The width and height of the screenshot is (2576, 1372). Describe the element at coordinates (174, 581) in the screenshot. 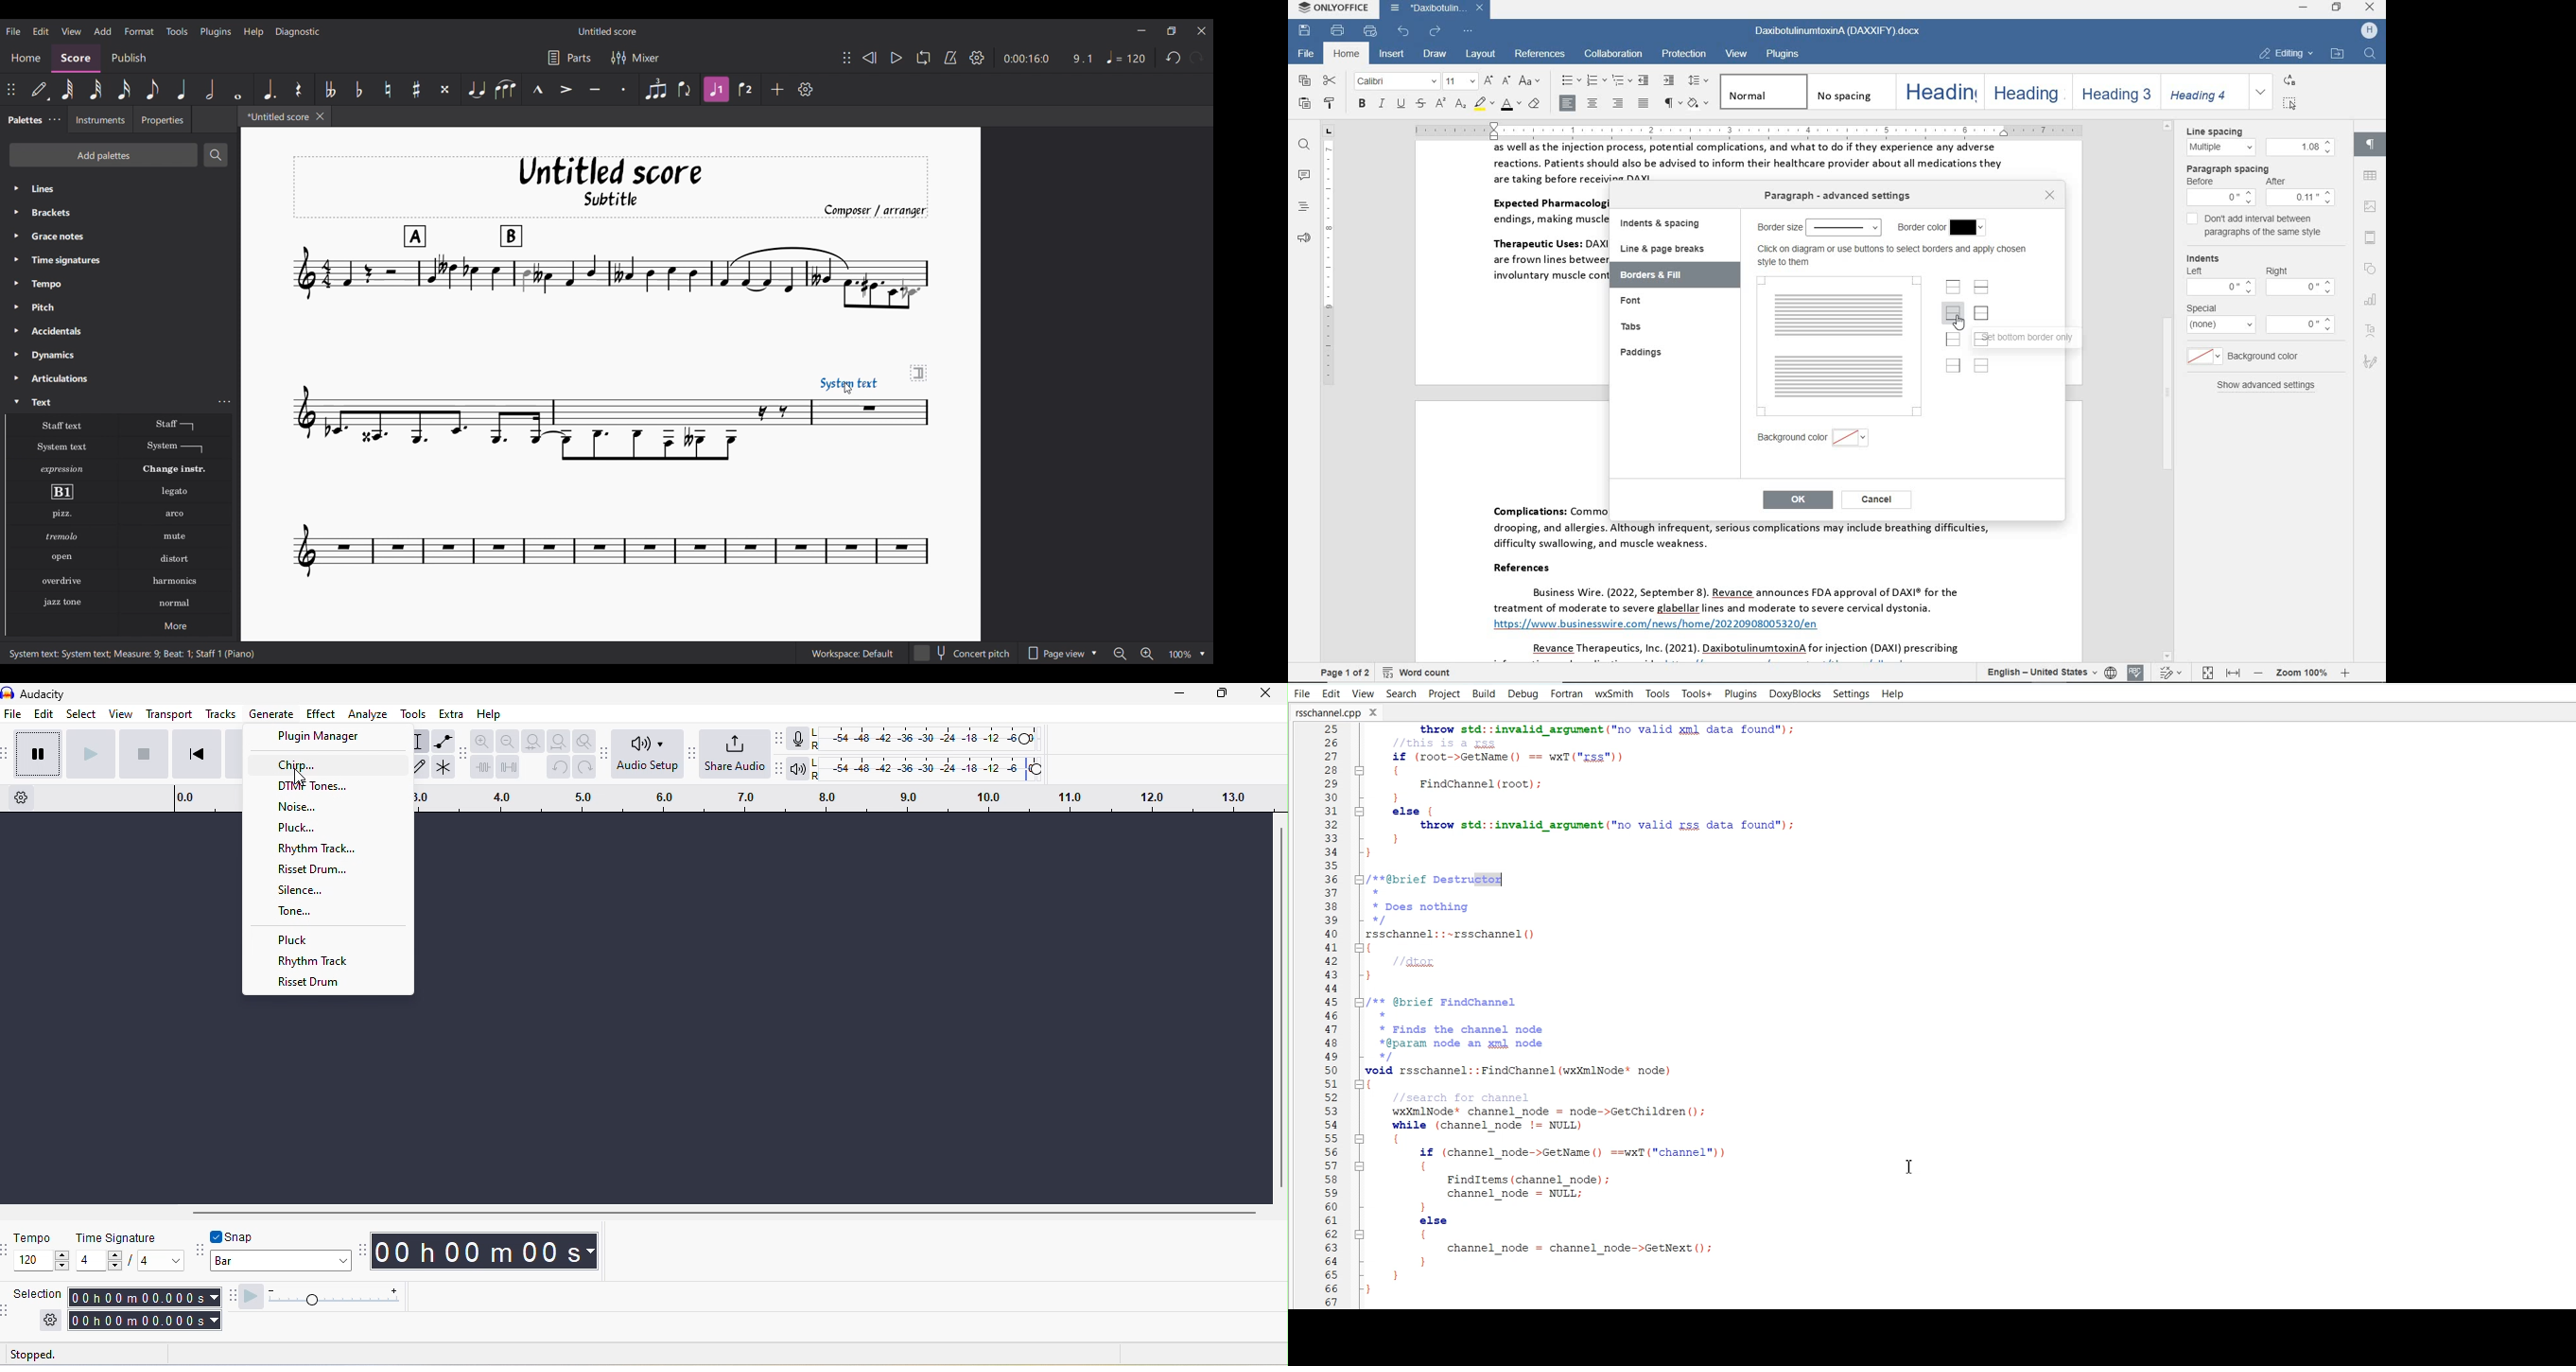

I see `Harmonics` at that location.